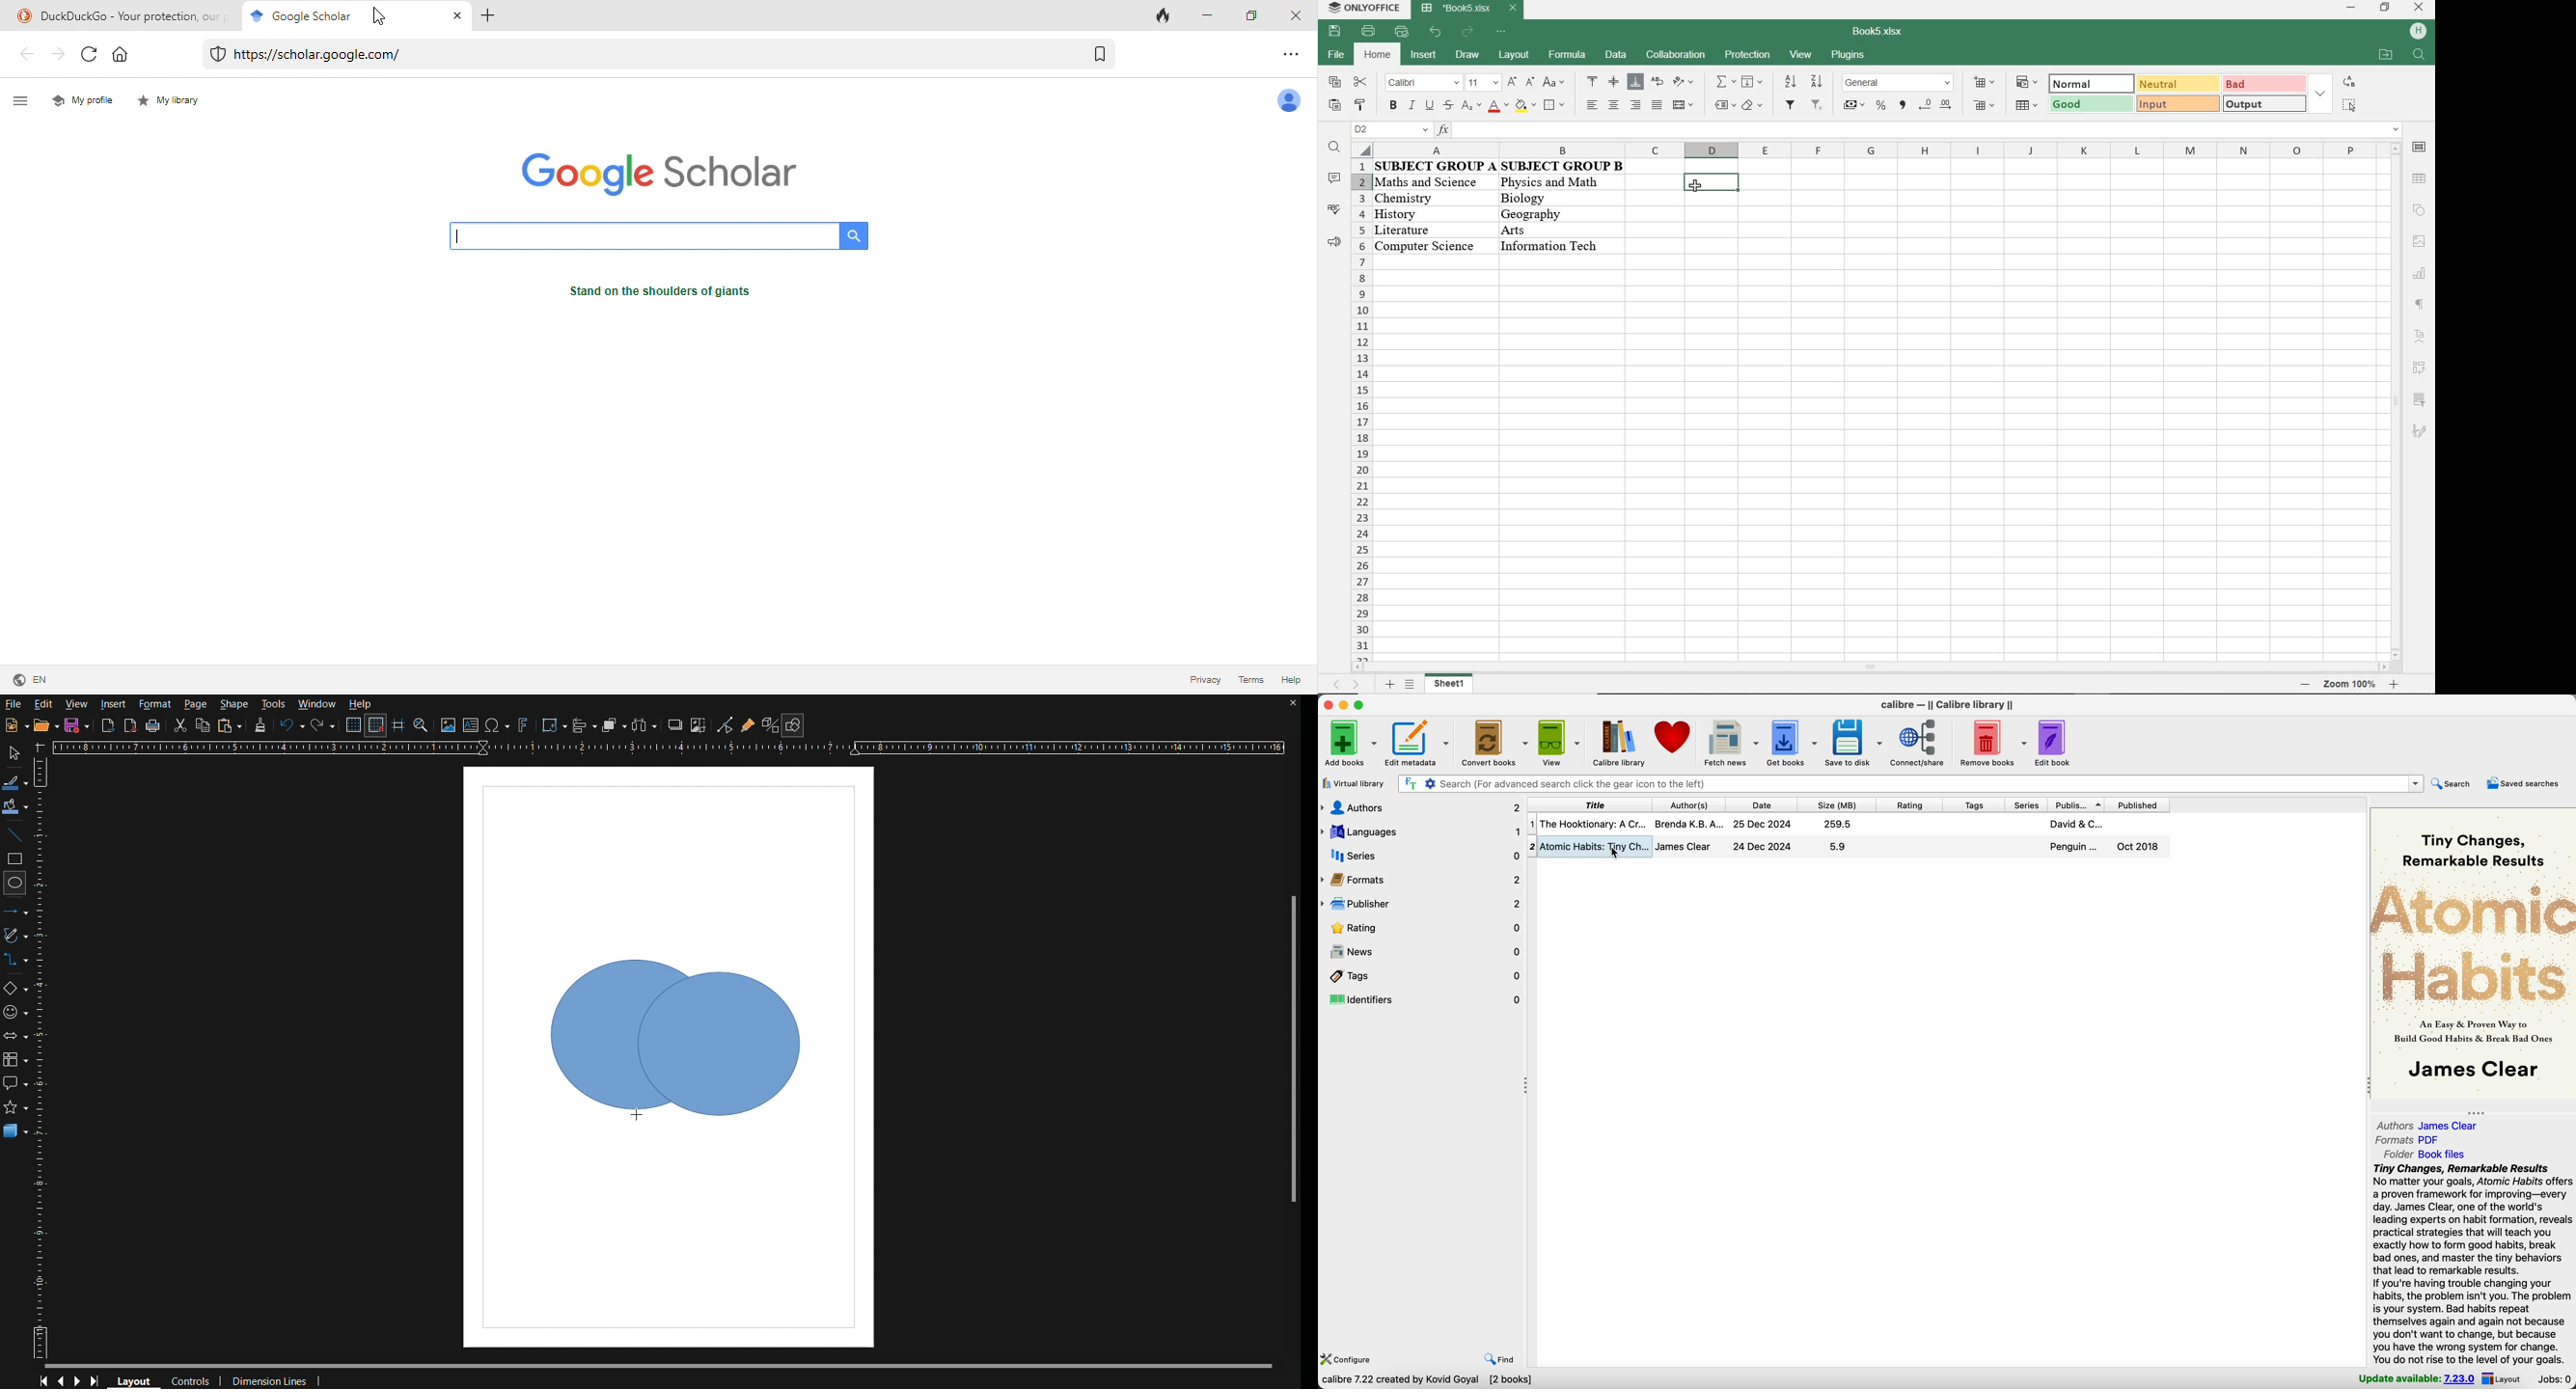  What do you see at coordinates (1422, 879) in the screenshot?
I see `formats` at bounding box center [1422, 879].